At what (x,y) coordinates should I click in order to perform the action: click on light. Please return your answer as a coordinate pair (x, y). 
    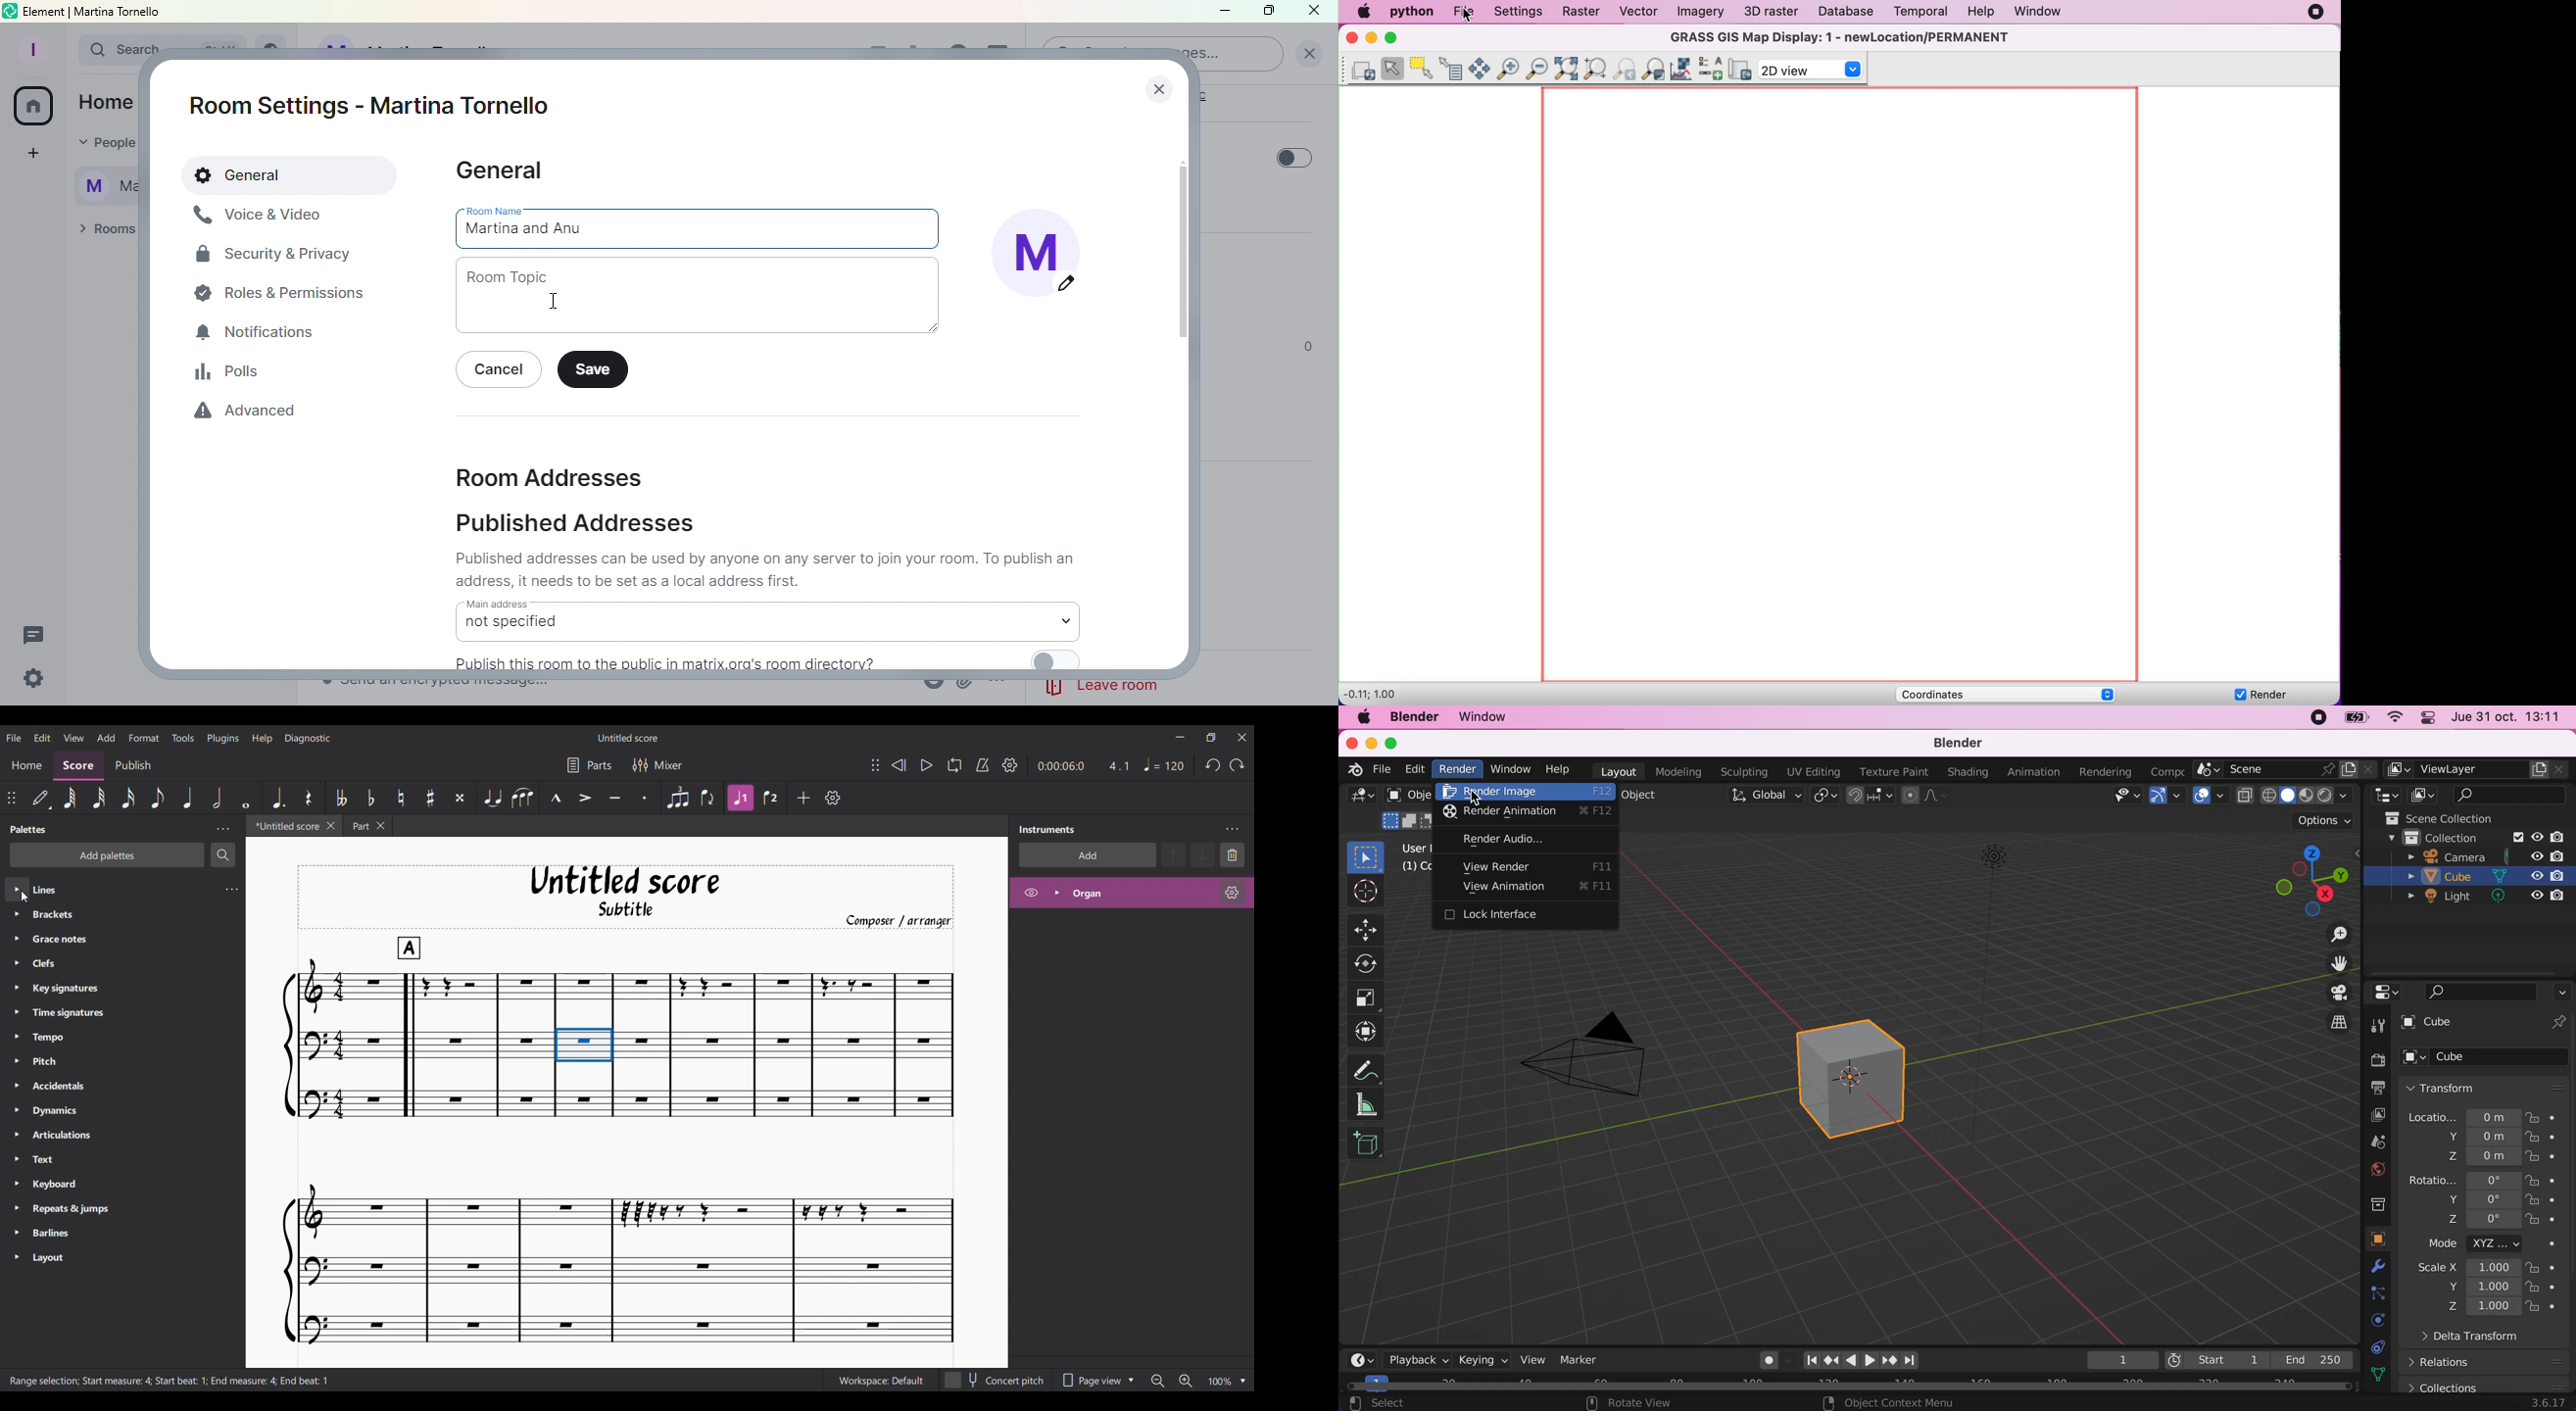
    Looking at the image, I should click on (1992, 871).